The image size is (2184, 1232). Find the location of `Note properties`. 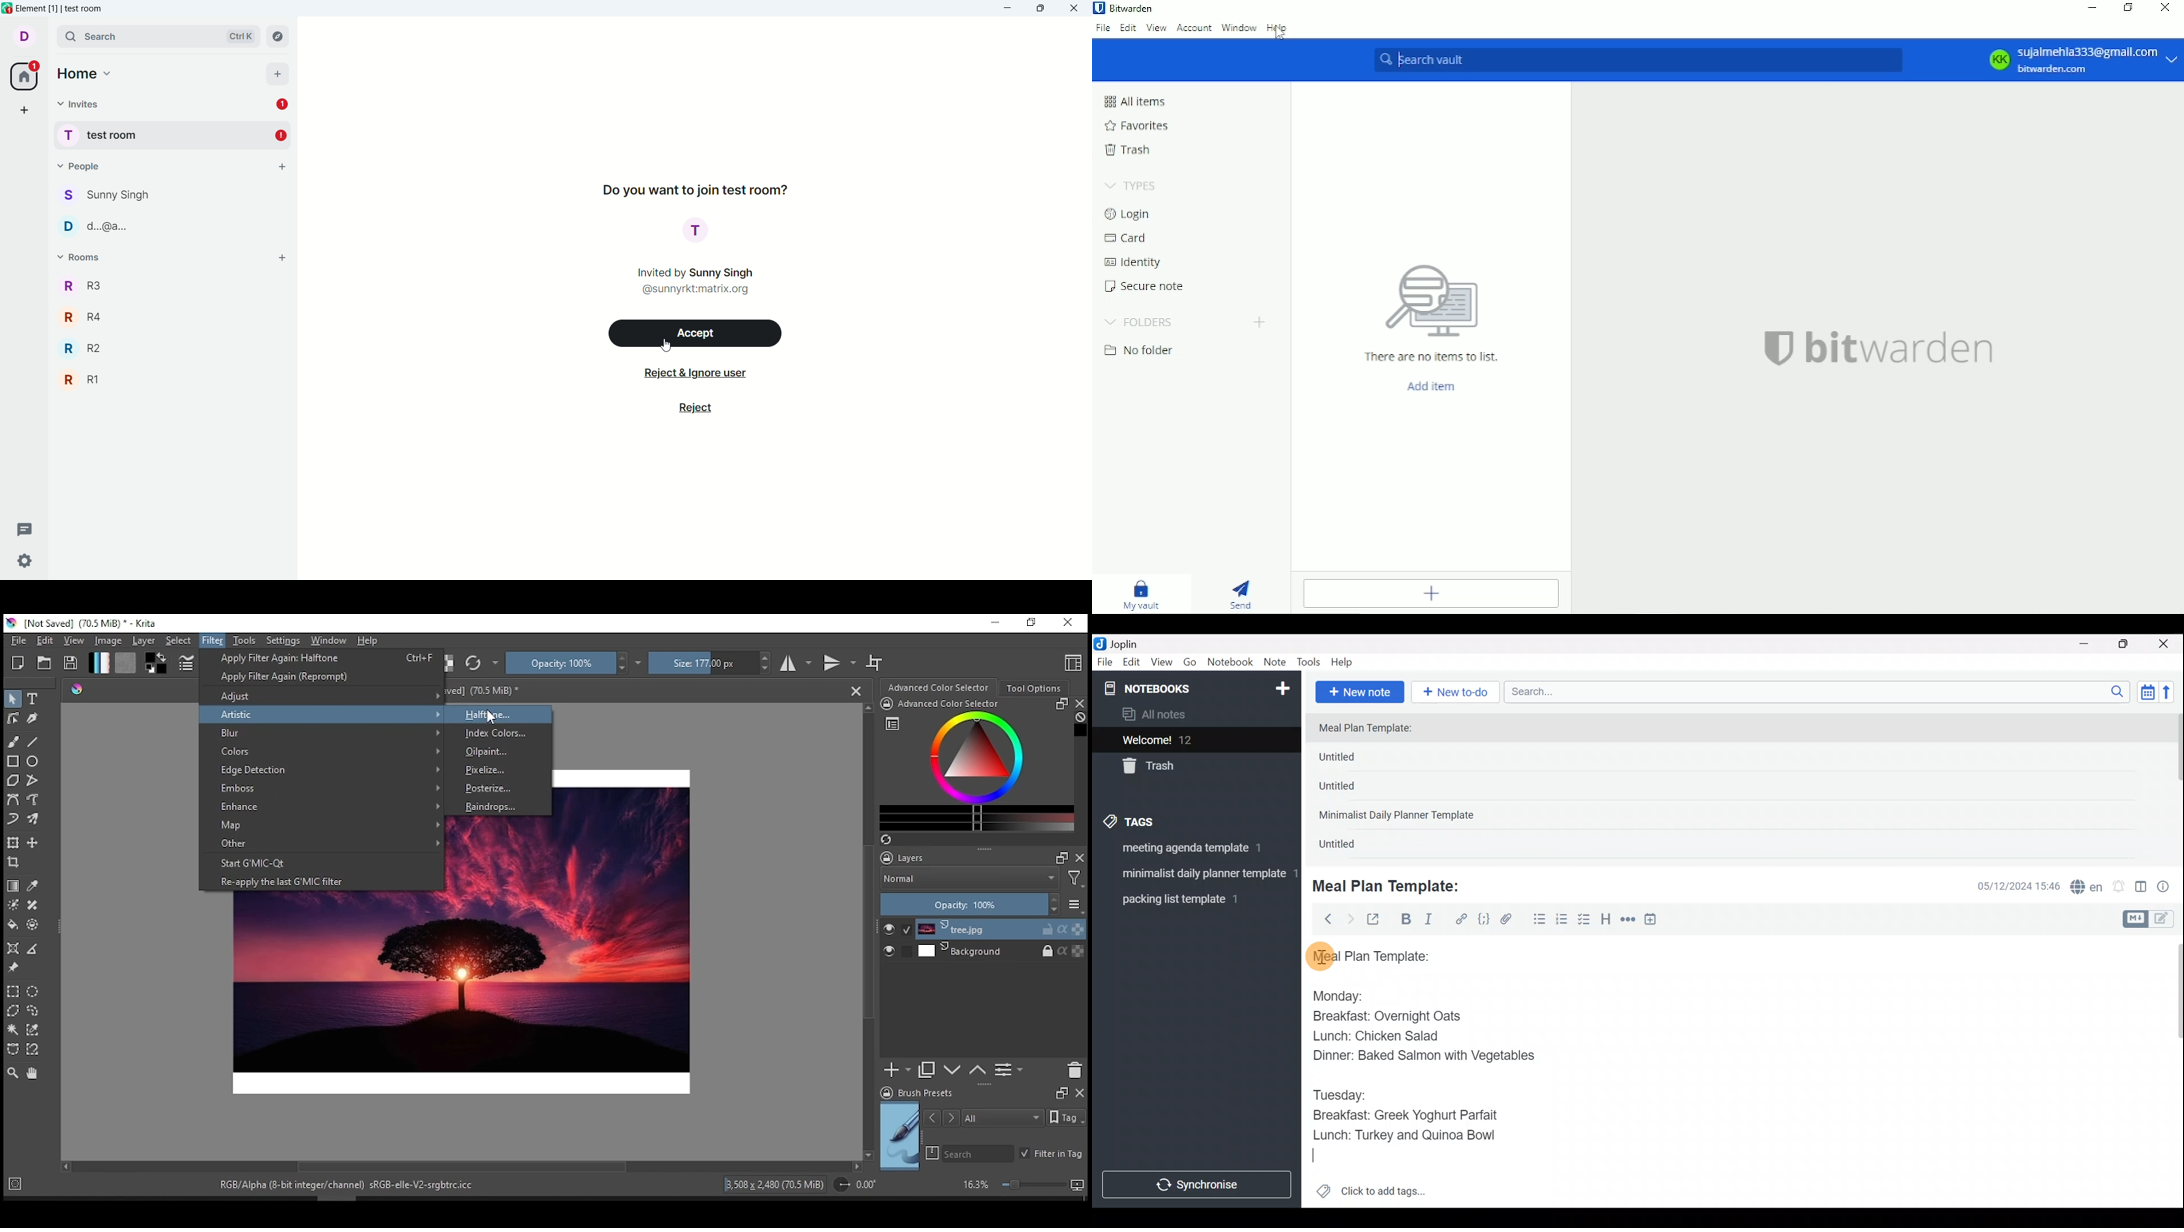

Note properties is located at coordinates (2169, 887).